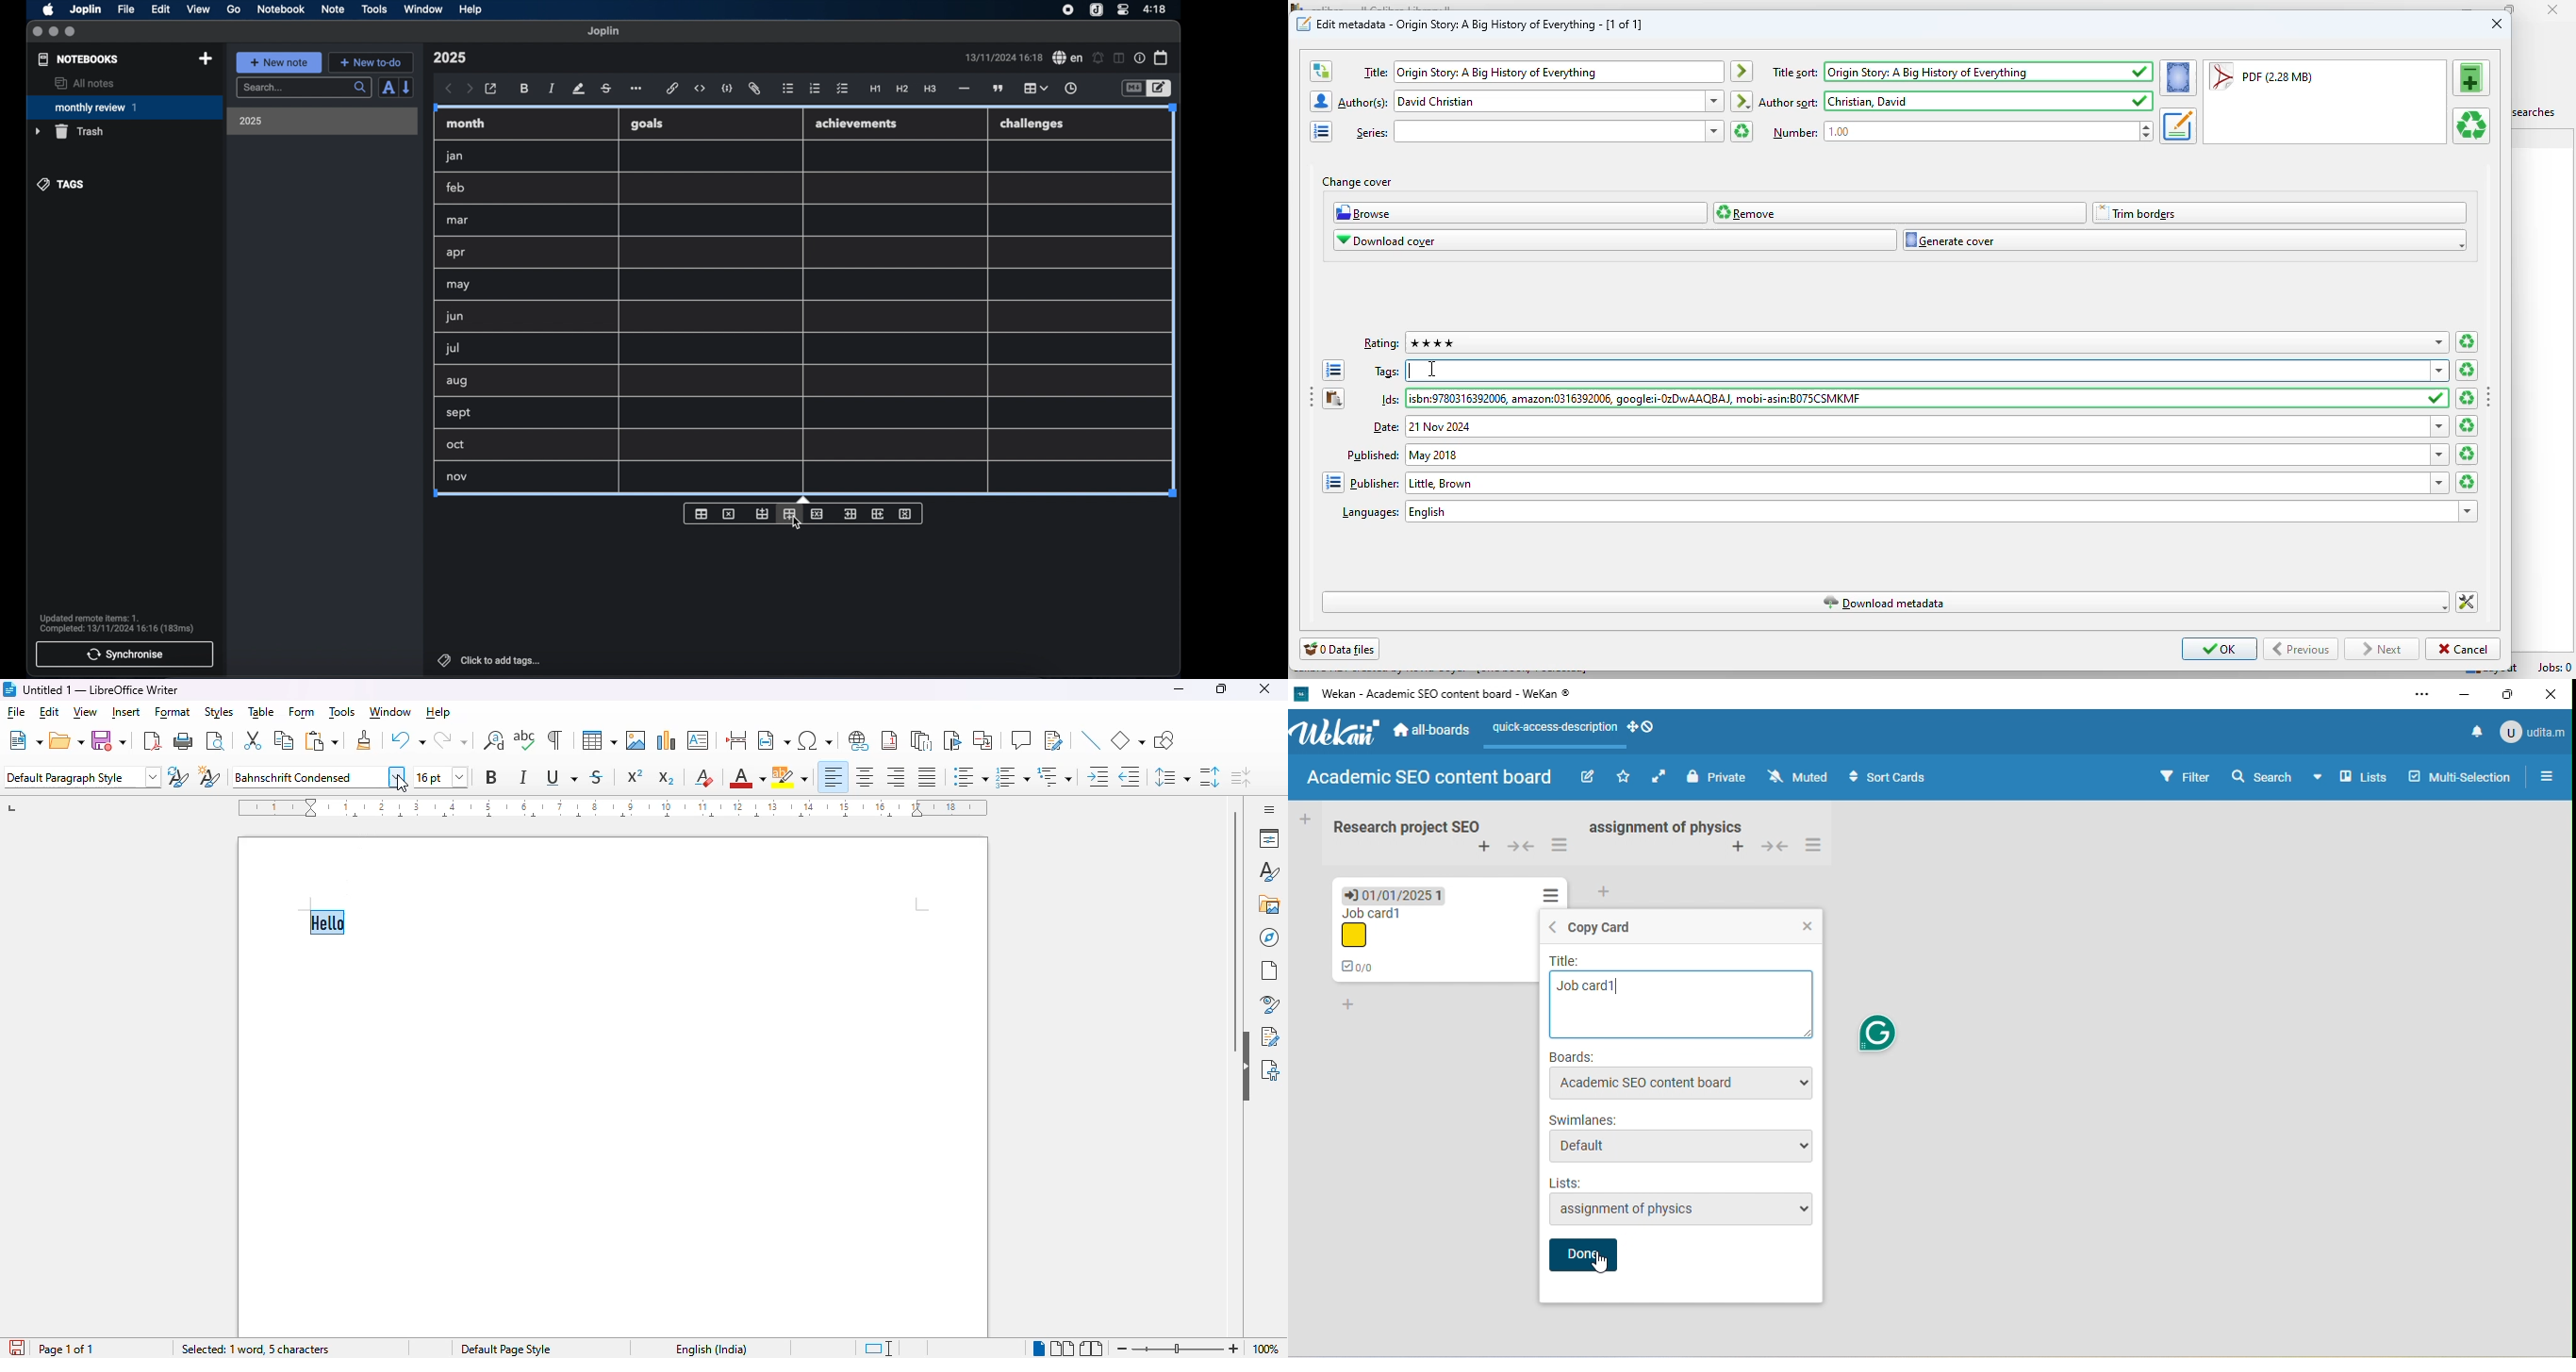 This screenshot has height=1372, width=2576. Describe the element at coordinates (124, 654) in the screenshot. I see `synchronise` at that location.